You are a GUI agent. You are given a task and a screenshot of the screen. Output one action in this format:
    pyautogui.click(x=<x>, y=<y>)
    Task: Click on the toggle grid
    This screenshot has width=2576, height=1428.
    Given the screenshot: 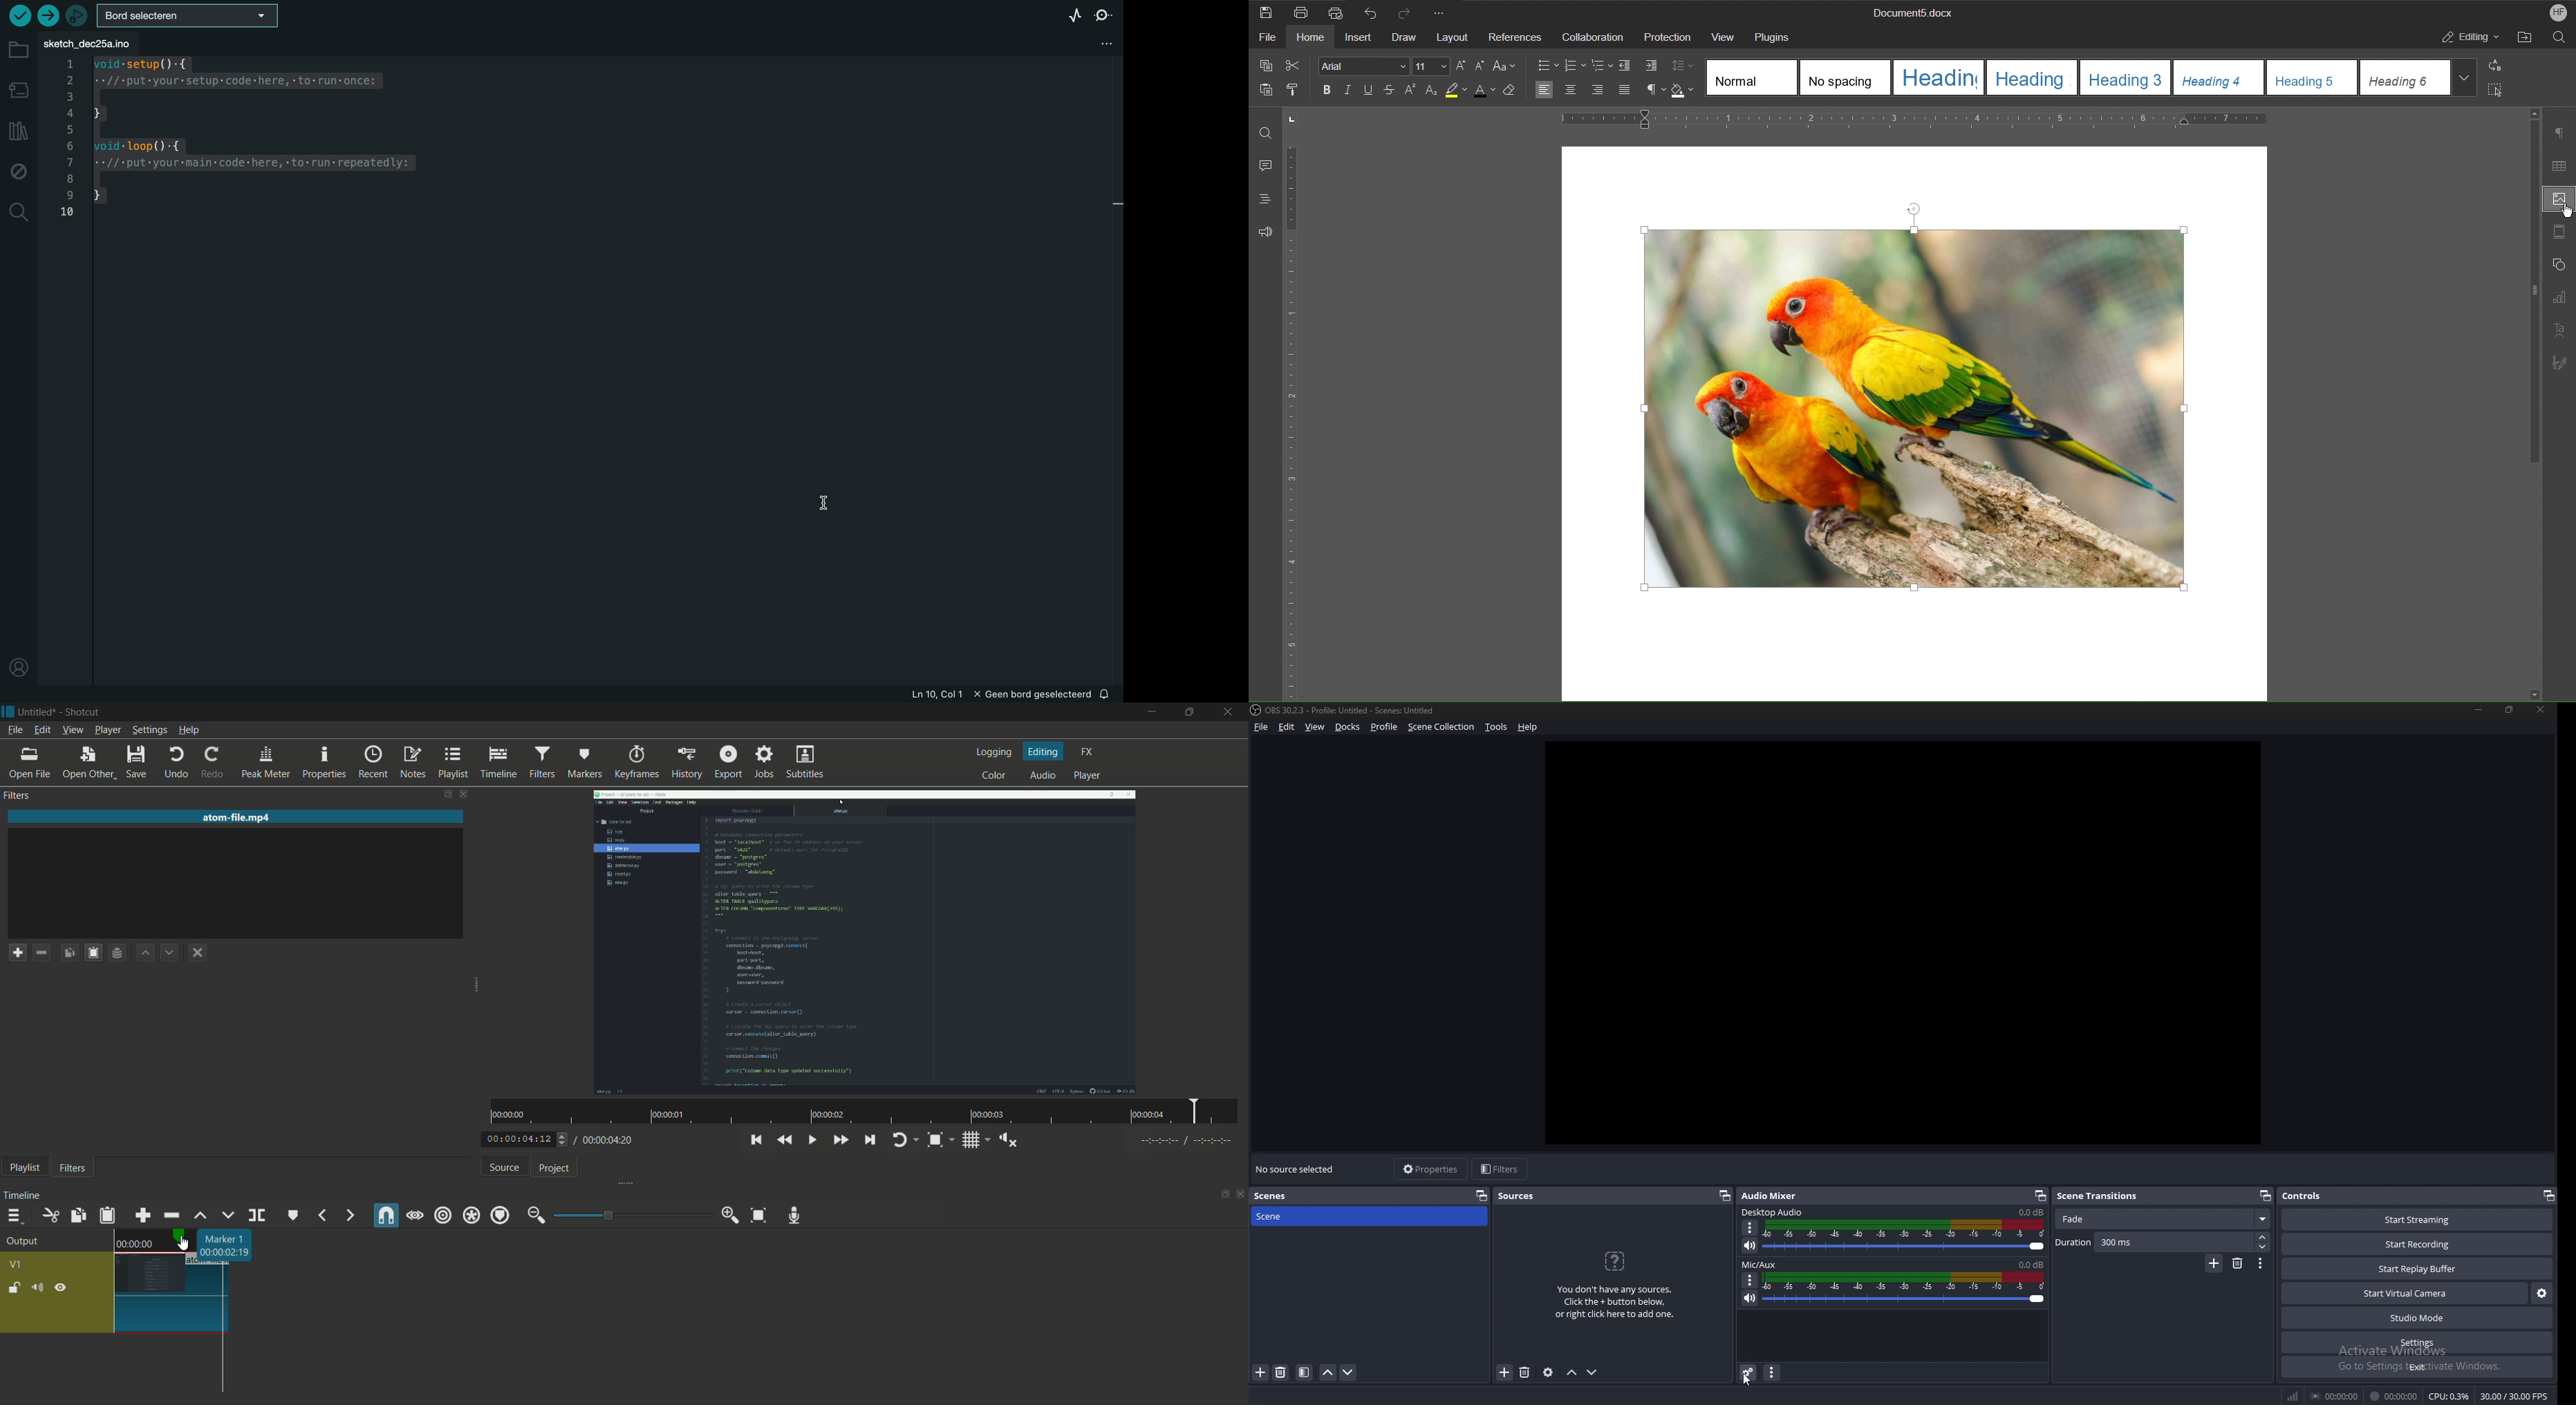 What is the action you would take?
    pyautogui.click(x=971, y=1140)
    